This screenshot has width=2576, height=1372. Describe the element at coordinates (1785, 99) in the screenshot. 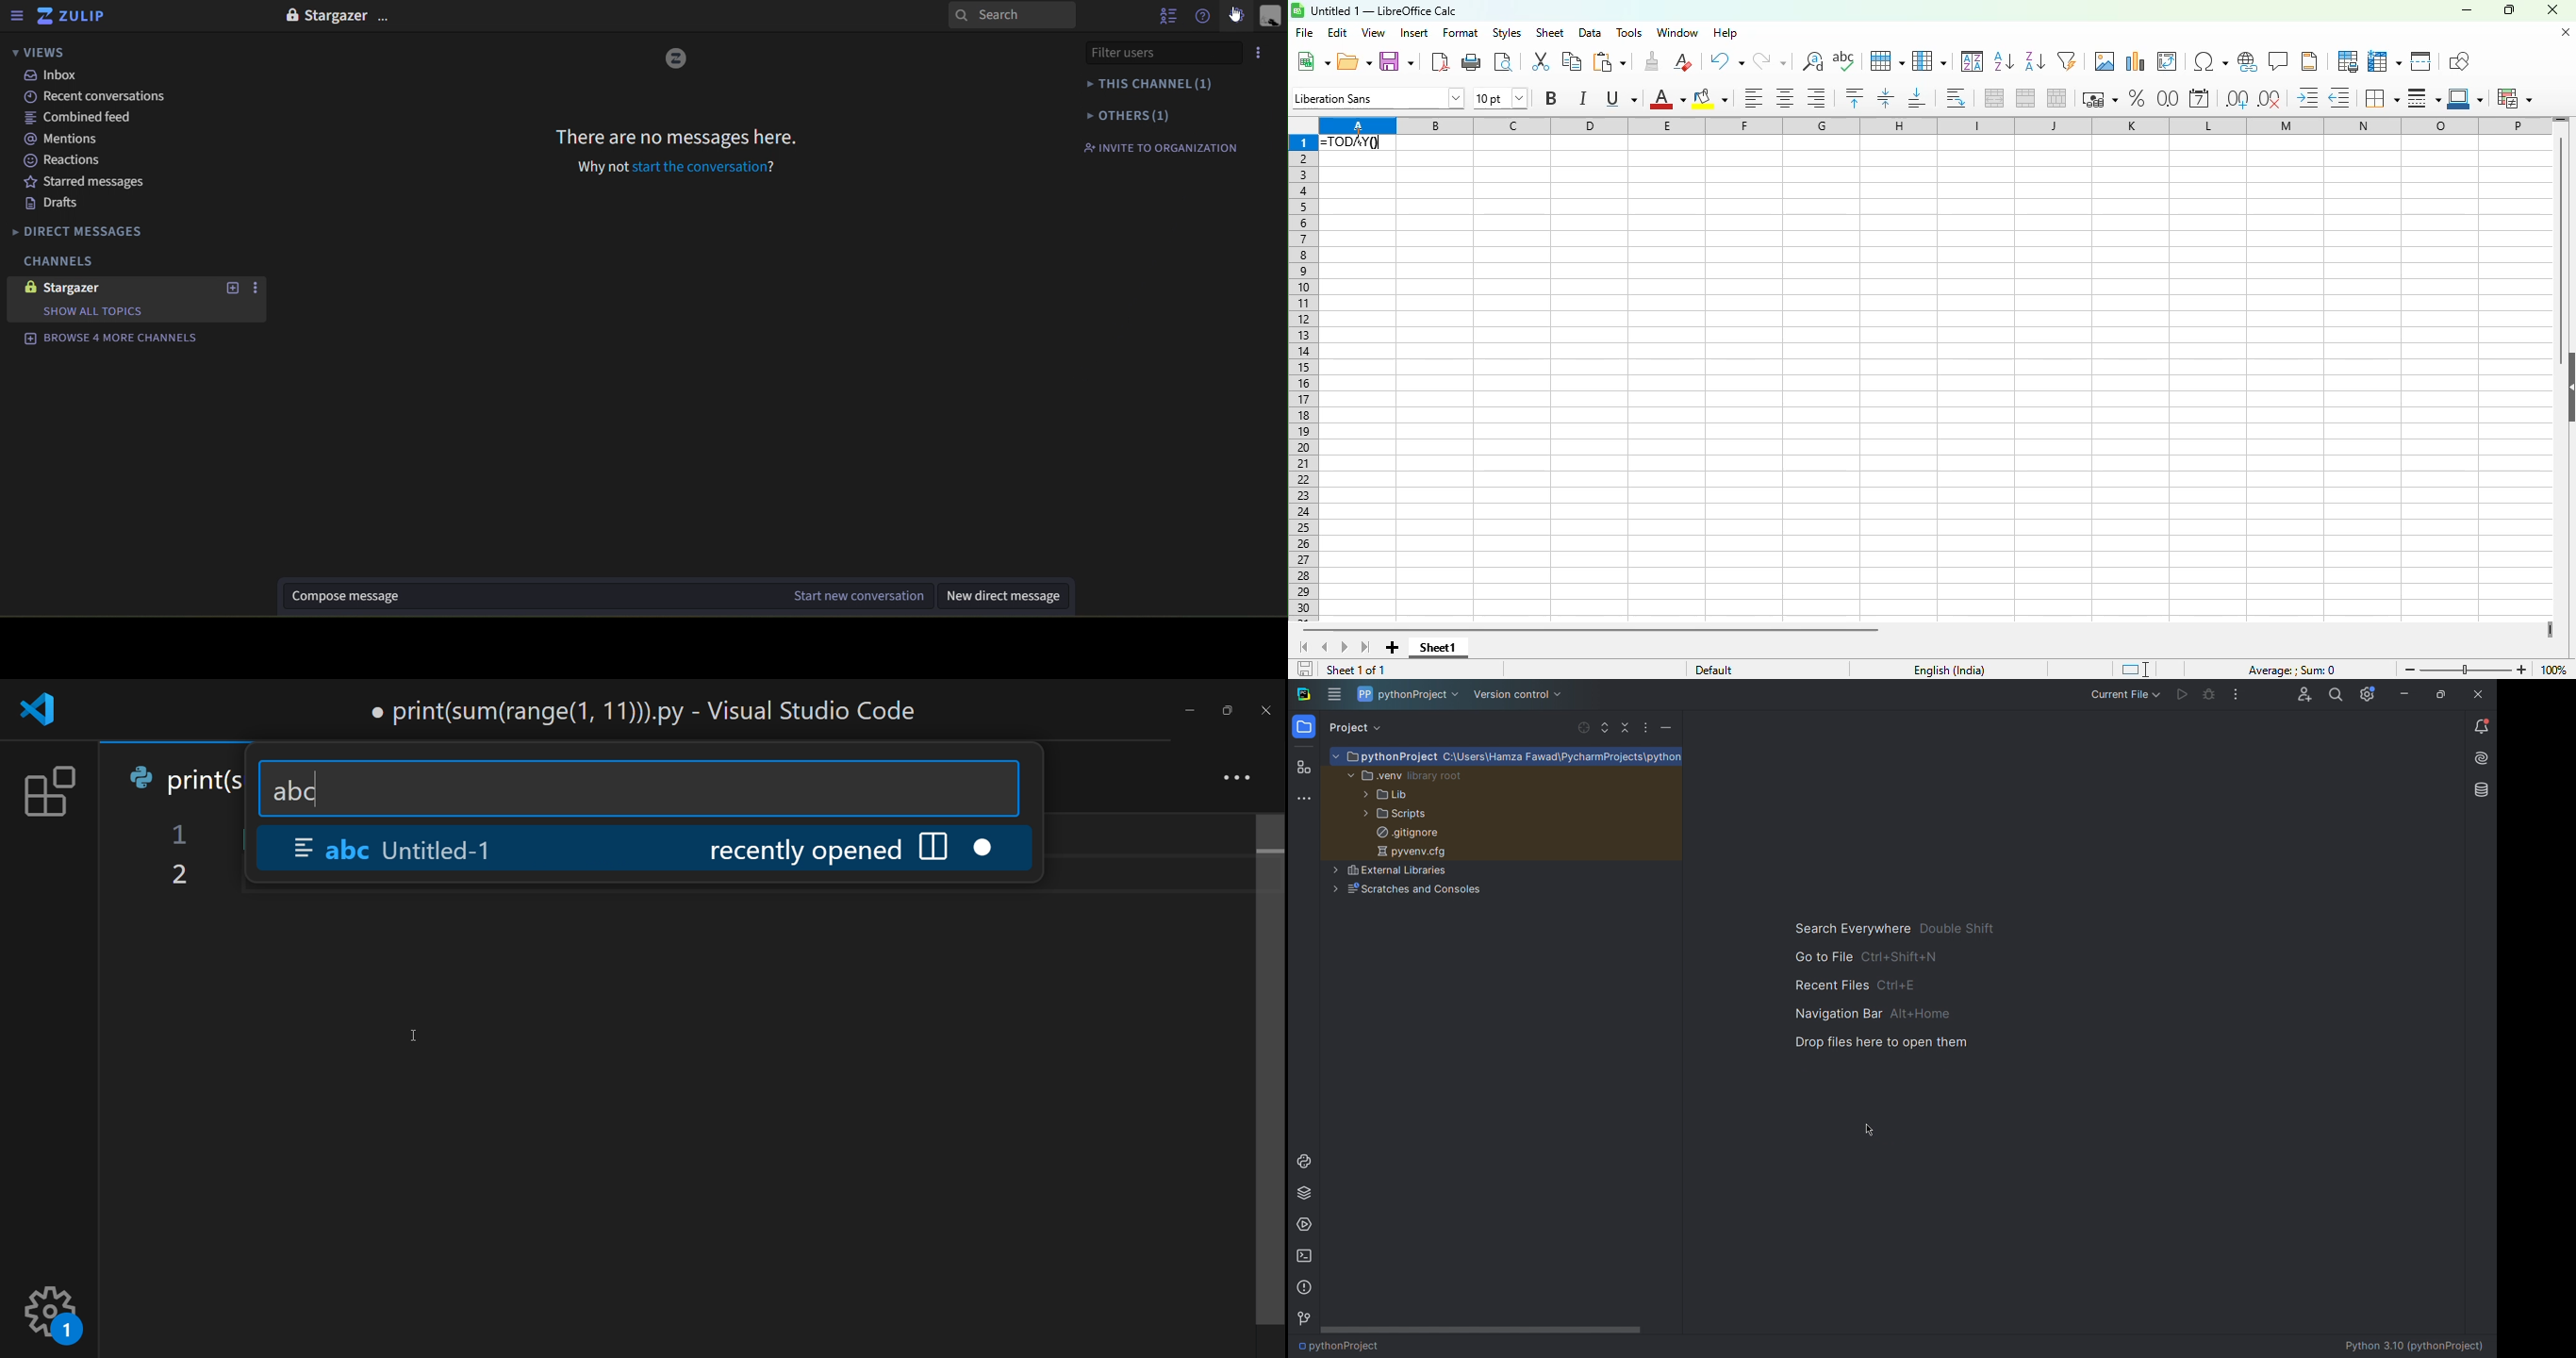

I see `align center` at that location.